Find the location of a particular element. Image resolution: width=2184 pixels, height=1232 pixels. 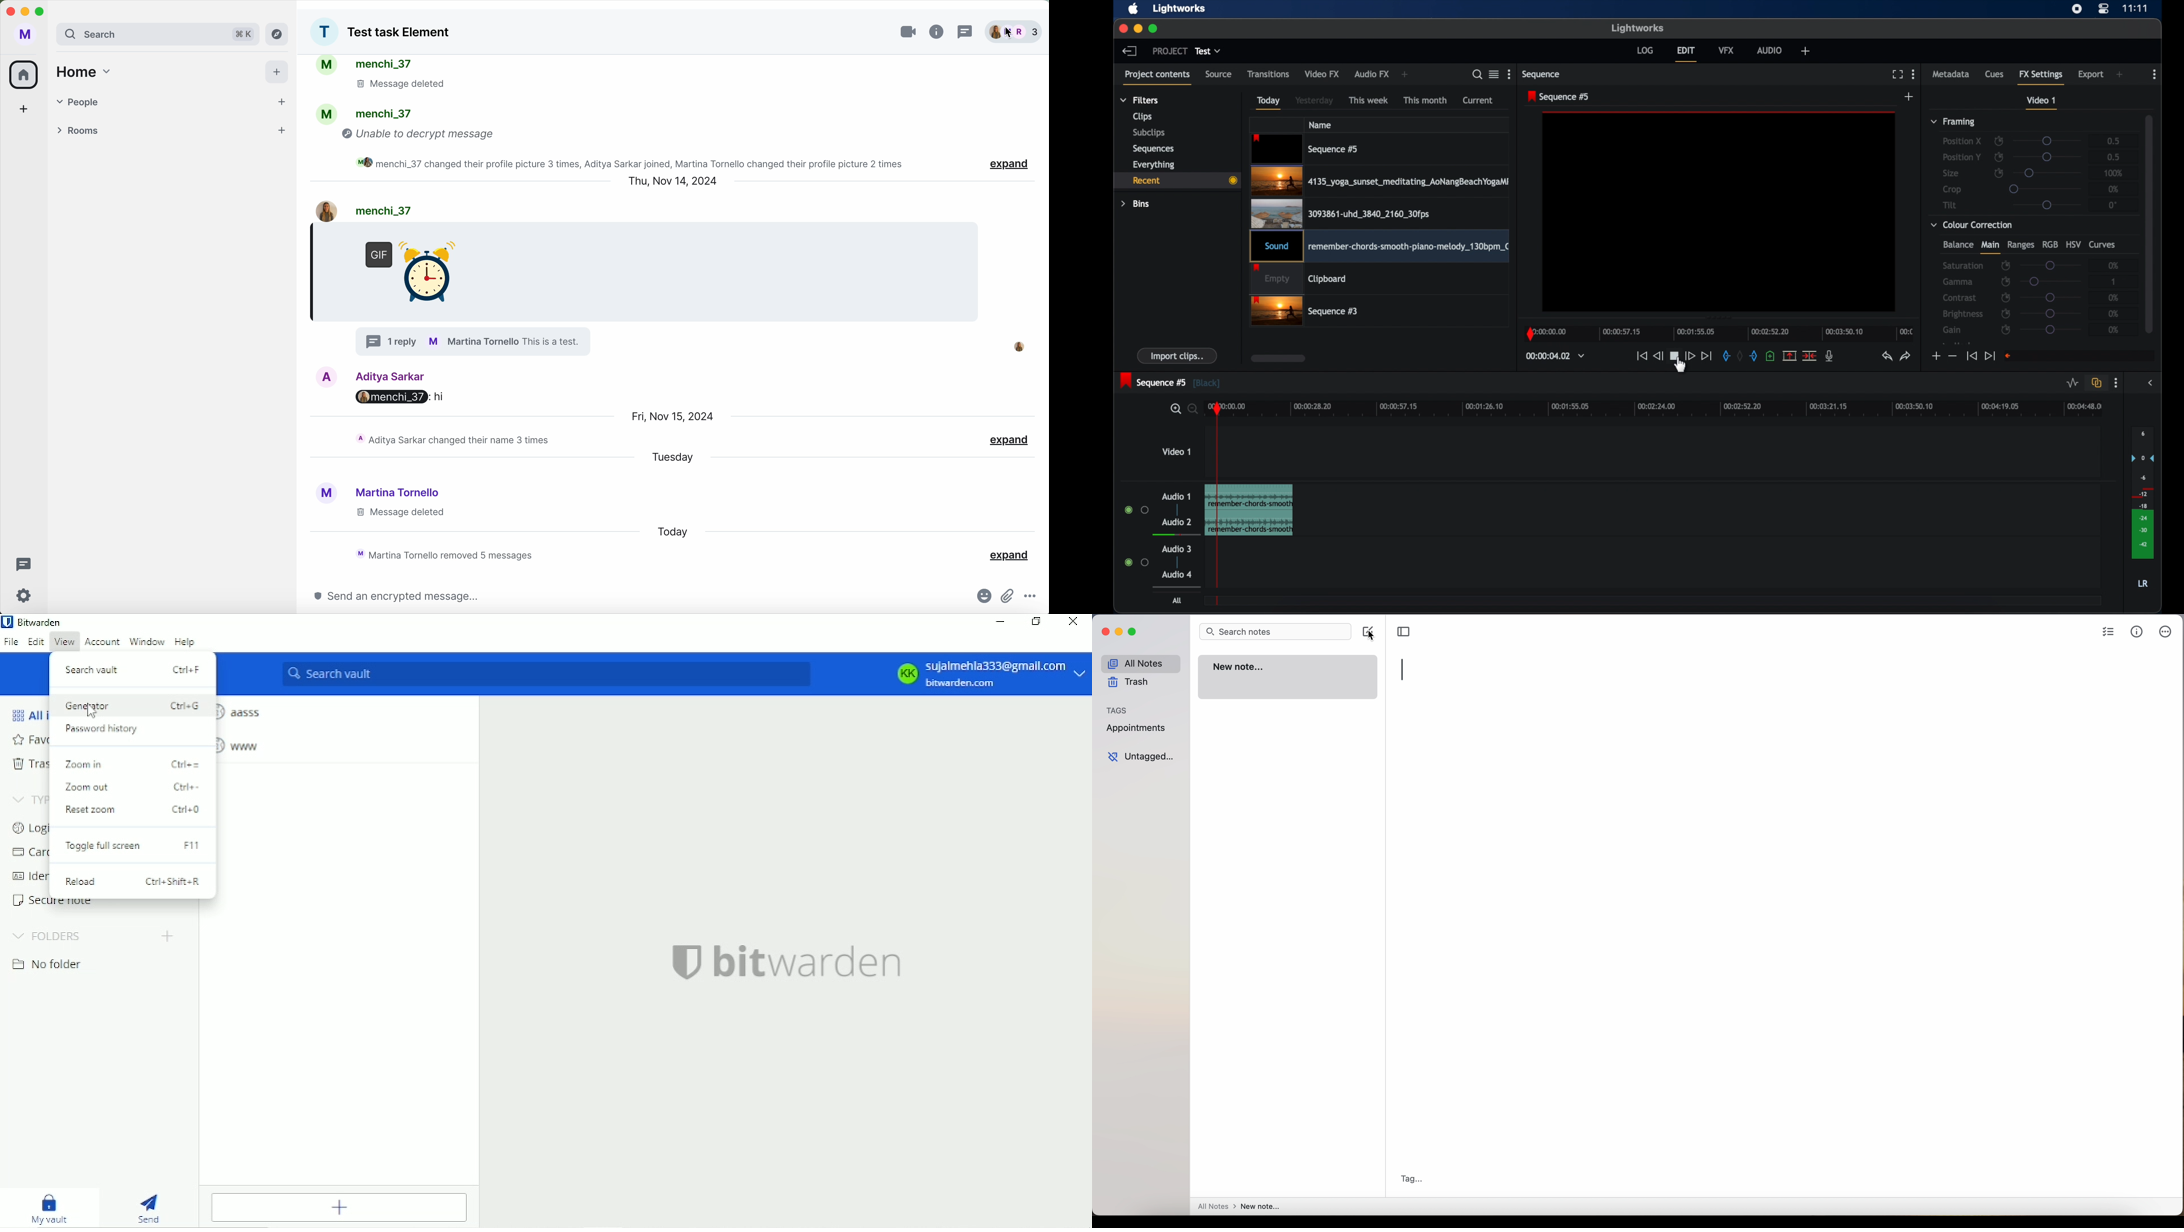

0% is located at coordinates (2115, 264).